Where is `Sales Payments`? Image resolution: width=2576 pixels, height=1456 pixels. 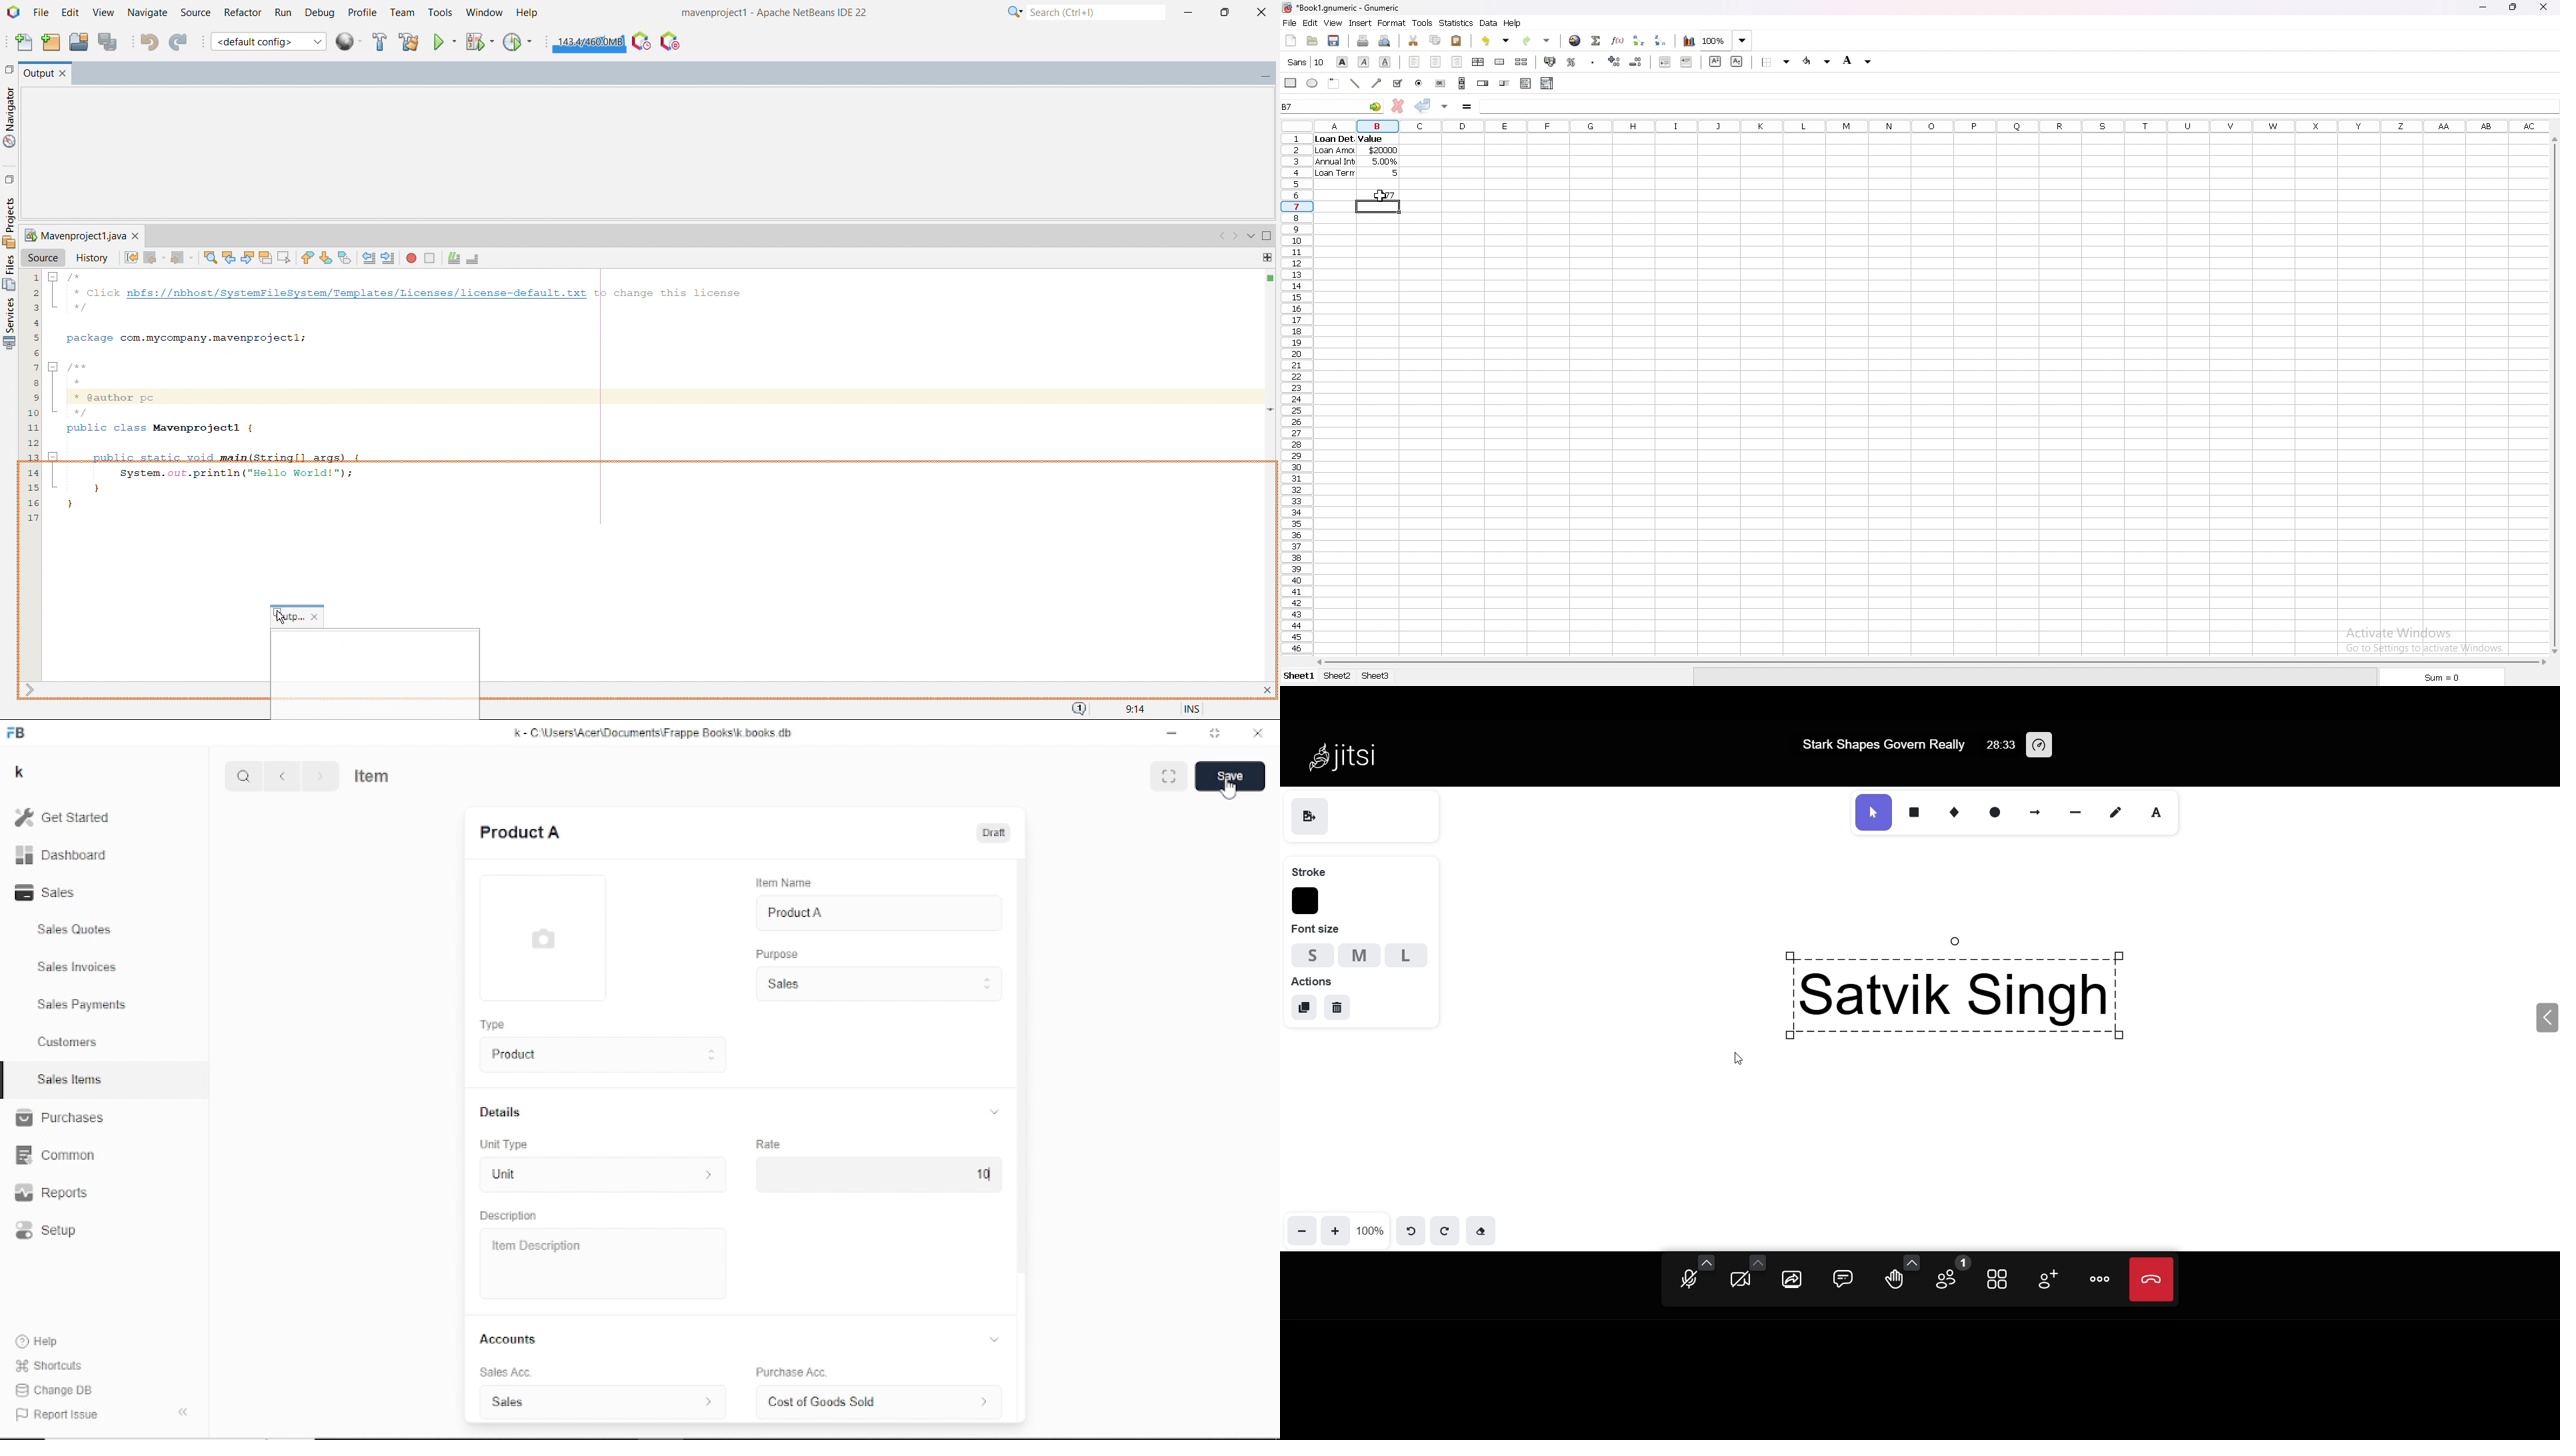 Sales Payments is located at coordinates (83, 1004).